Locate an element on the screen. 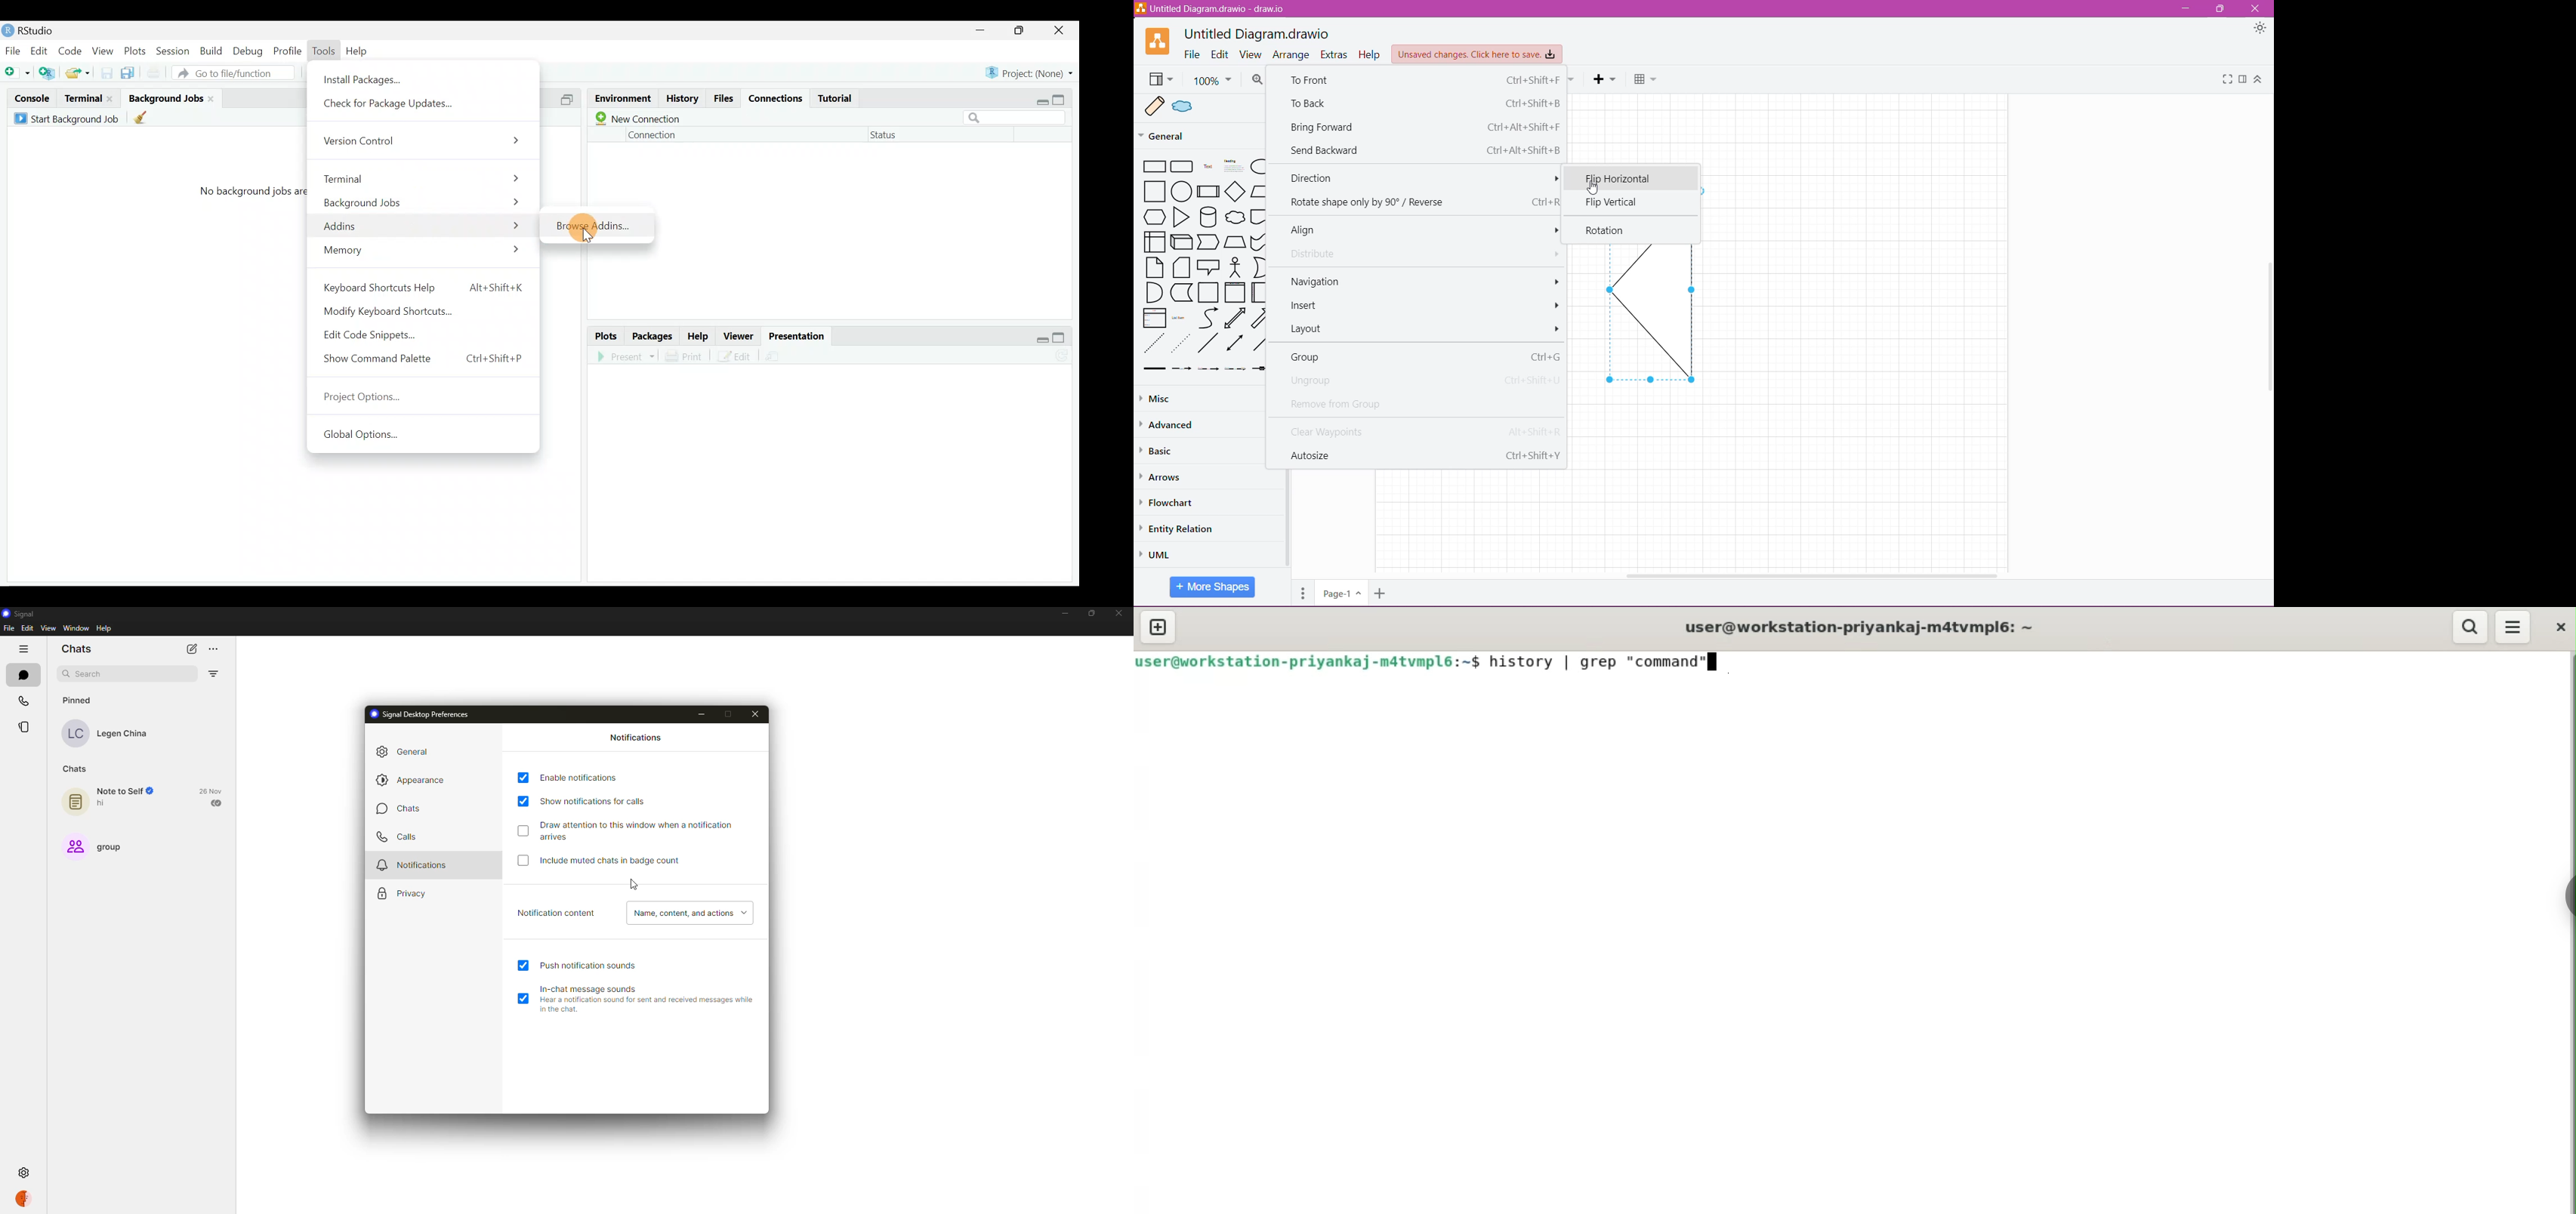 Image resolution: width=2576 pixels, height=1232 pixels. Install Packages... is located at coordinates (365, 77).